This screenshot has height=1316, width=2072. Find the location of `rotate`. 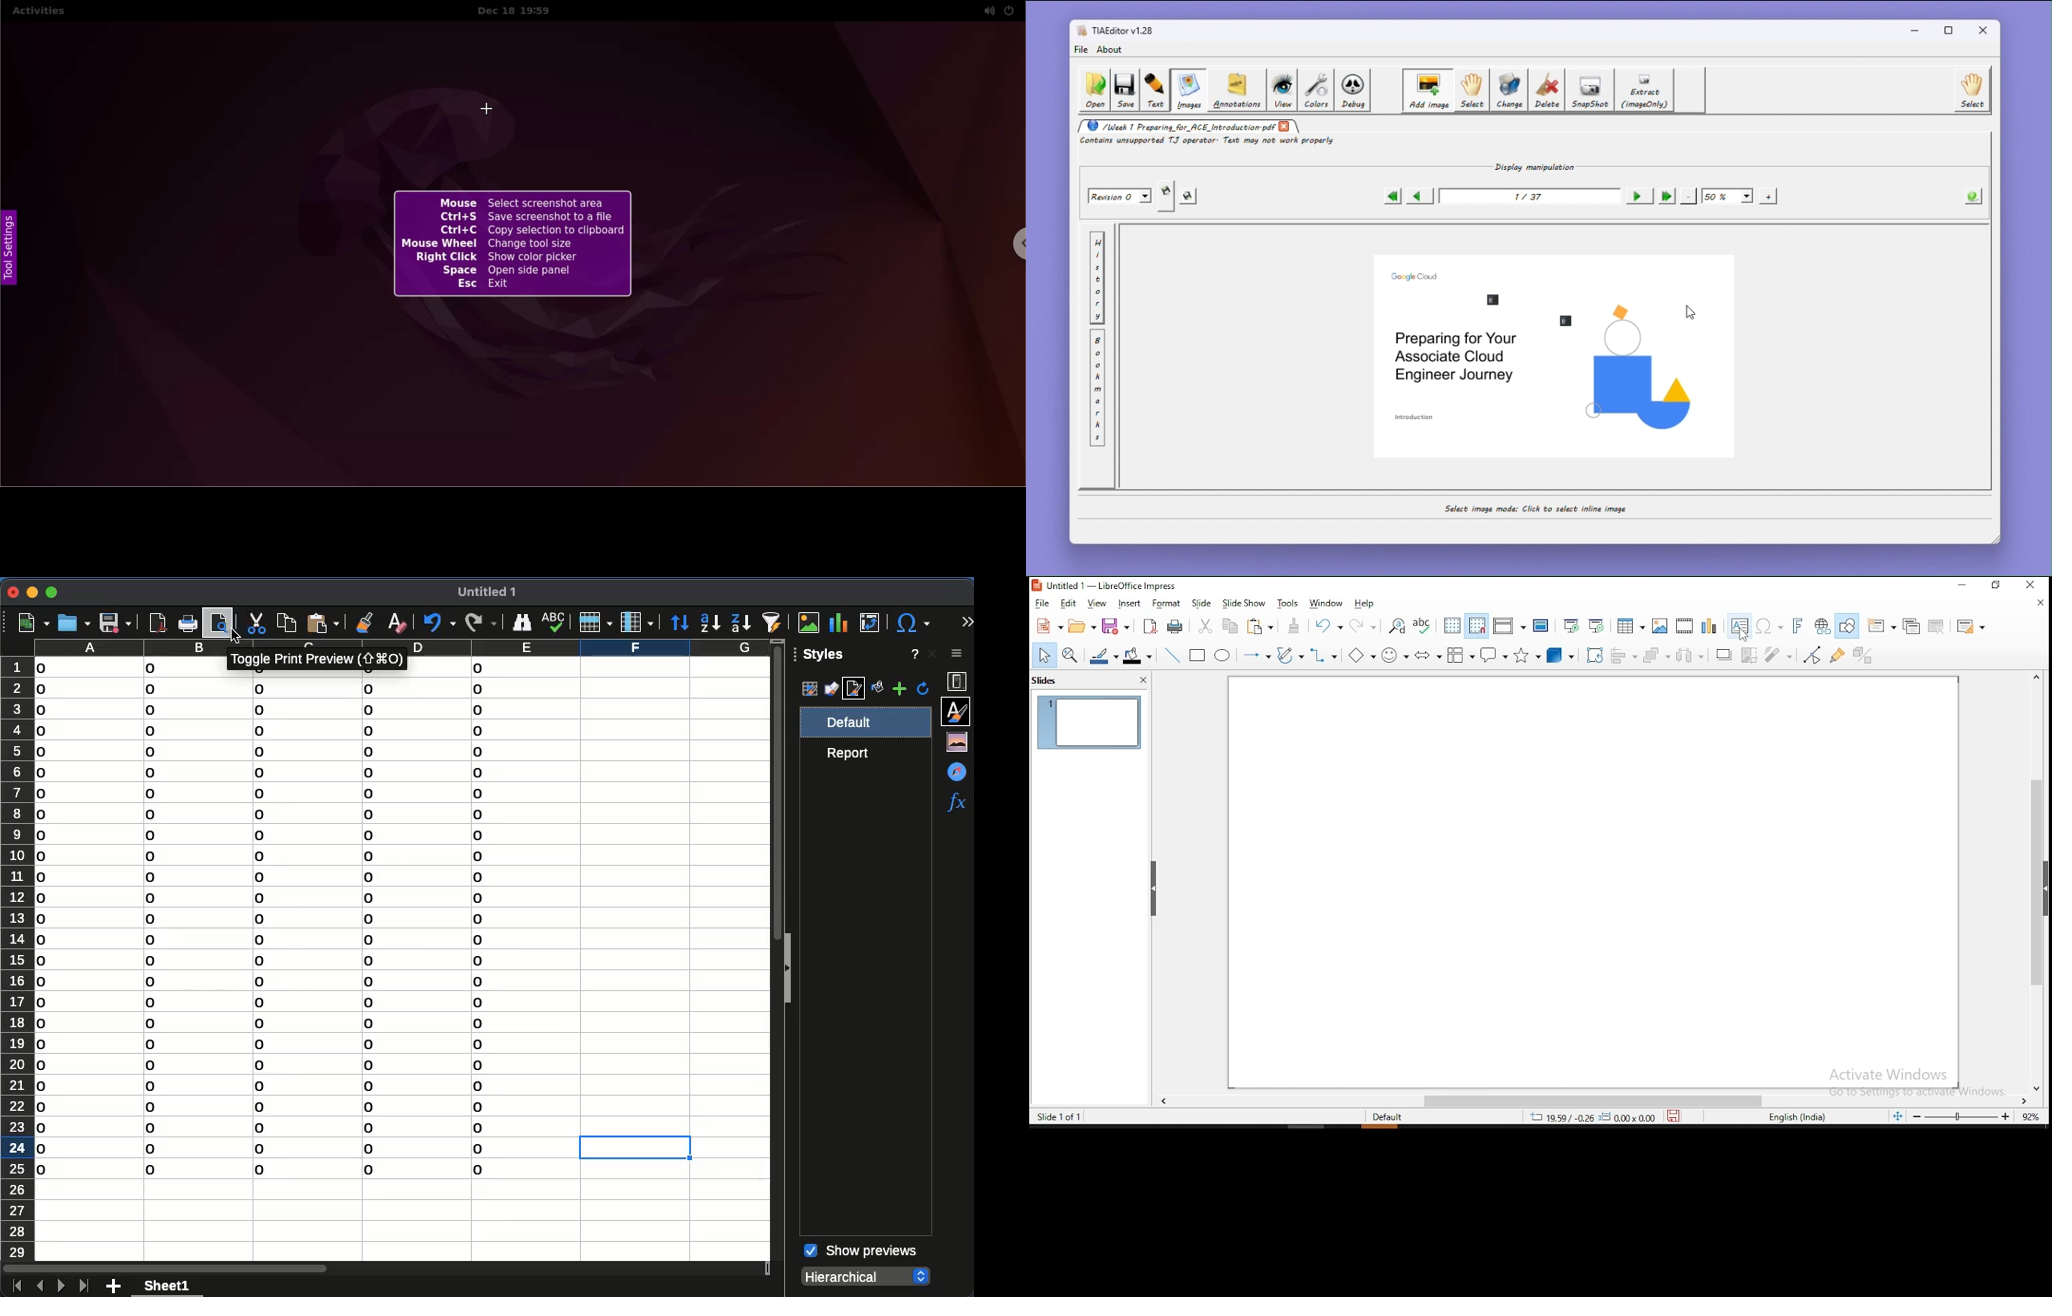

rotate is located at coordinates (1594, 654).